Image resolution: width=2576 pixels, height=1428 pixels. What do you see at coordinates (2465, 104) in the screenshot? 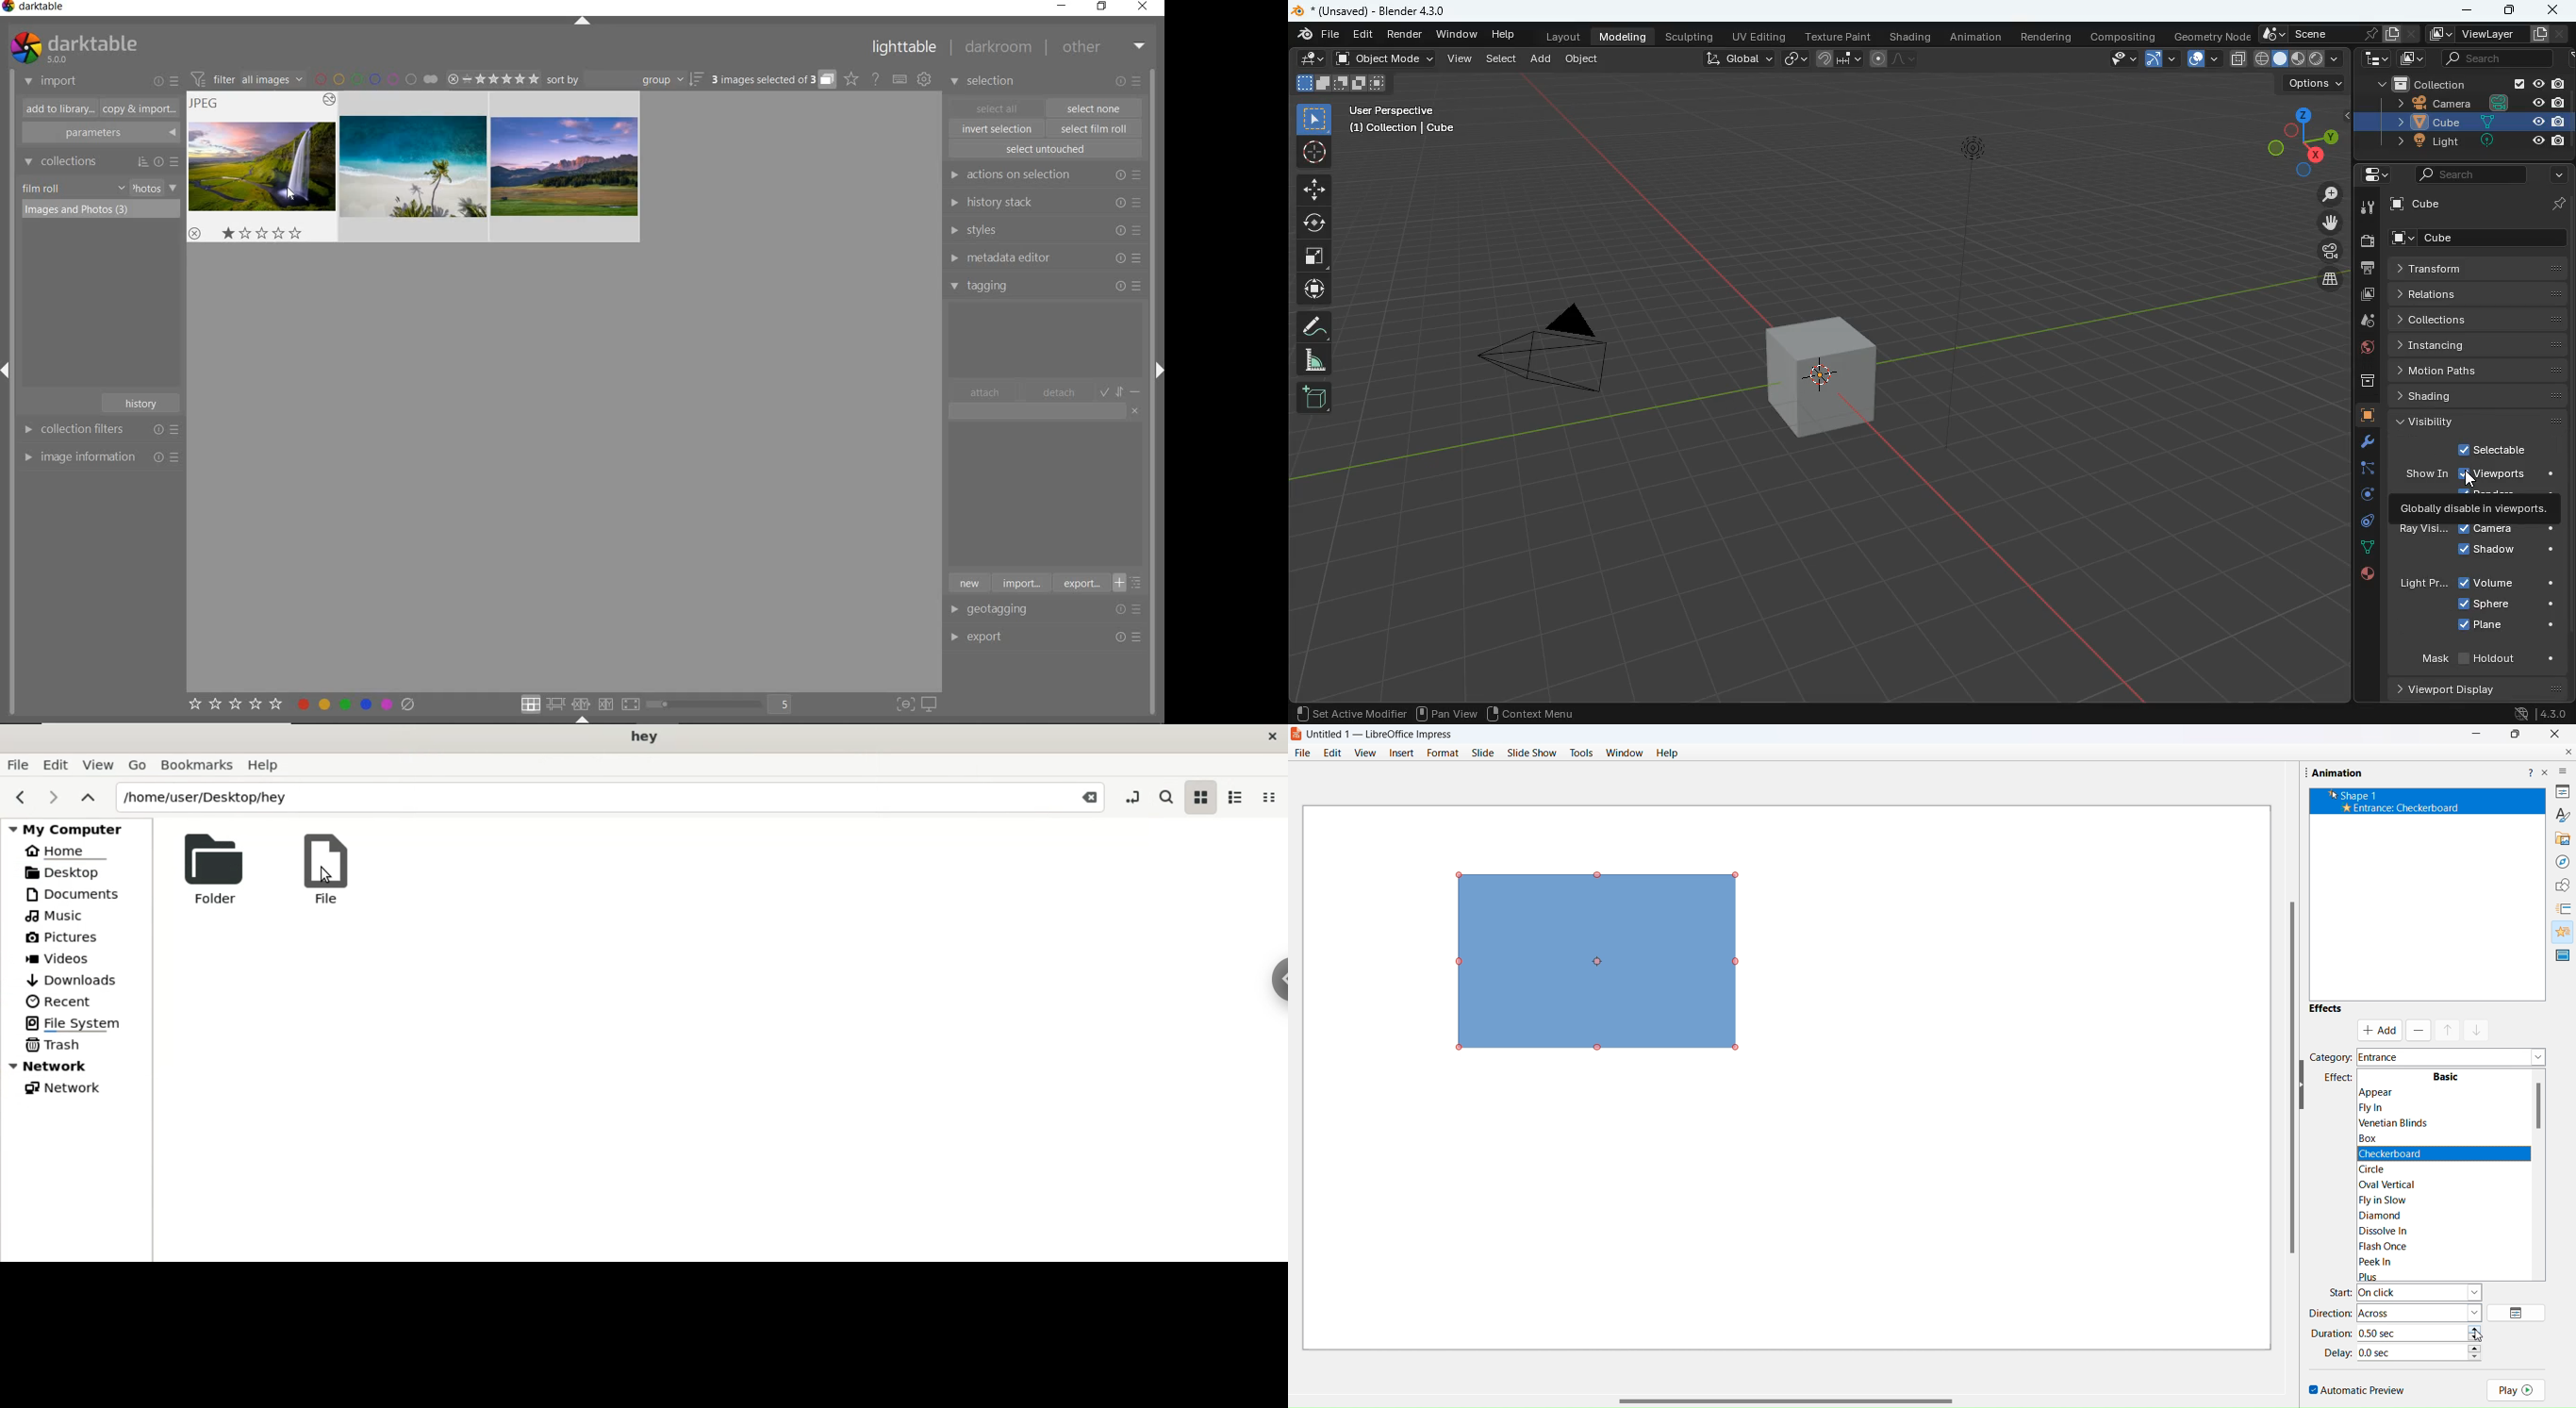
I see `camera` at bounding box center [2465, 104].